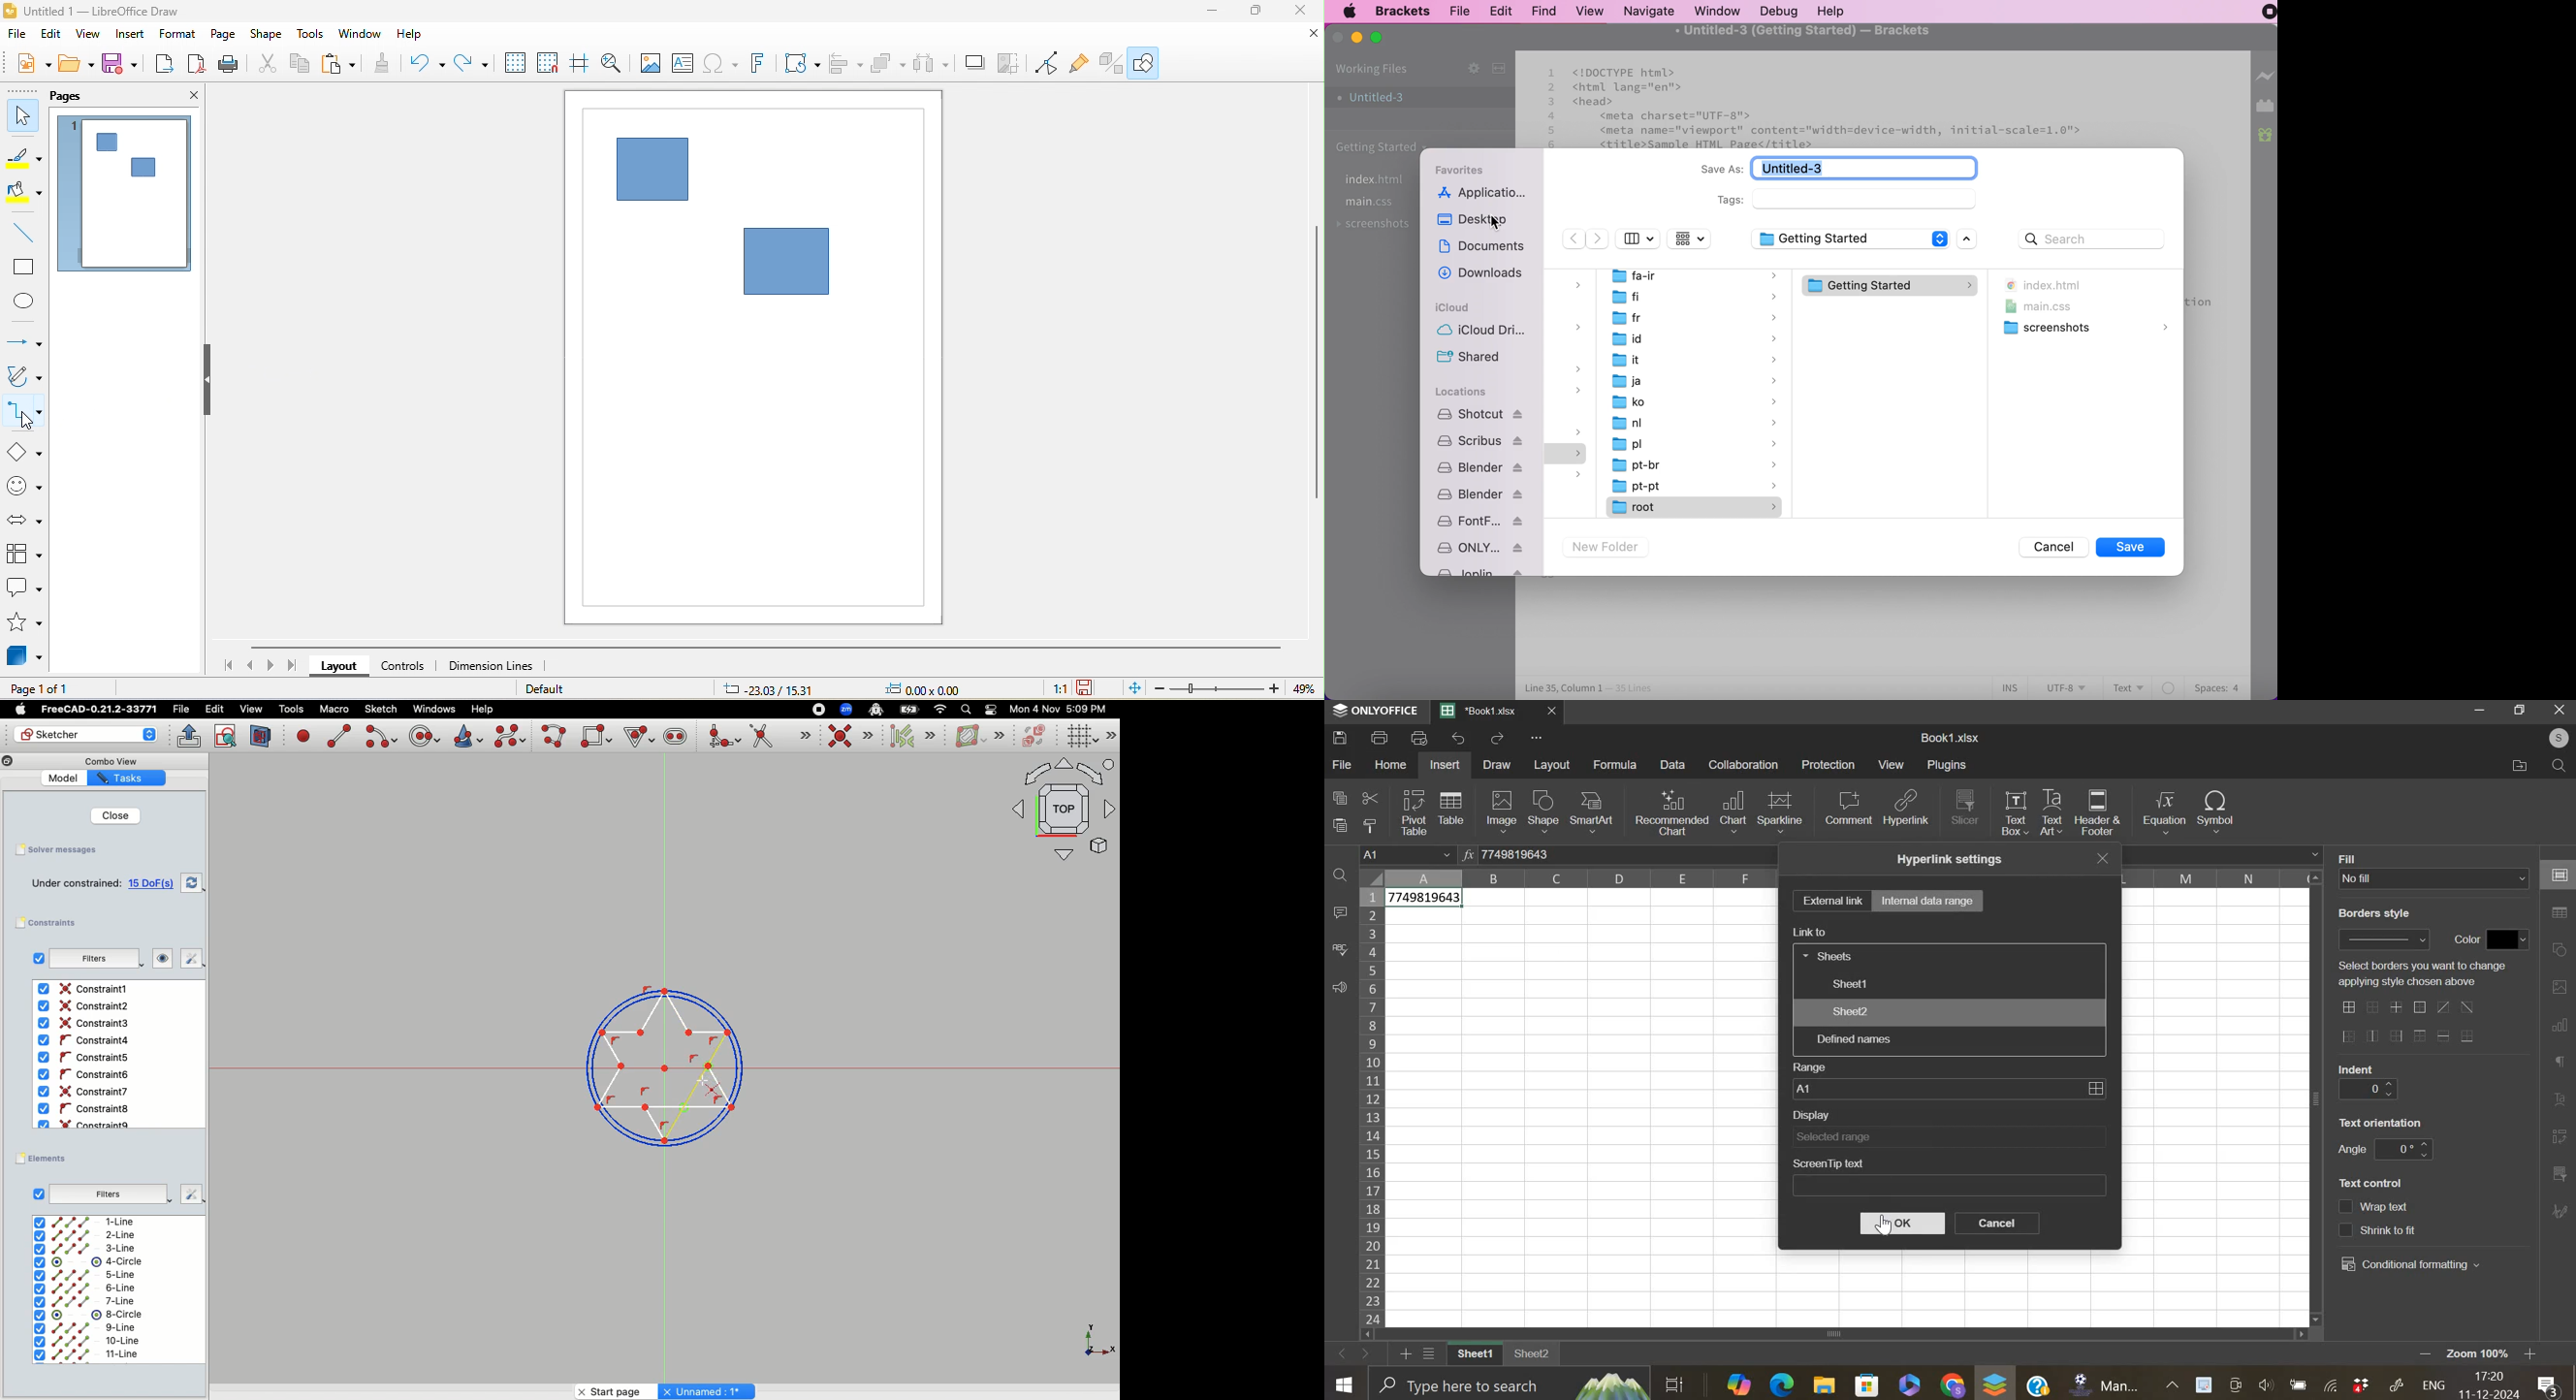 This screenshot has width=2576, height=1400. Describe the element at coordinates (1480, 547) in the screenshot. I see `ONLYOFFICE` at that location.